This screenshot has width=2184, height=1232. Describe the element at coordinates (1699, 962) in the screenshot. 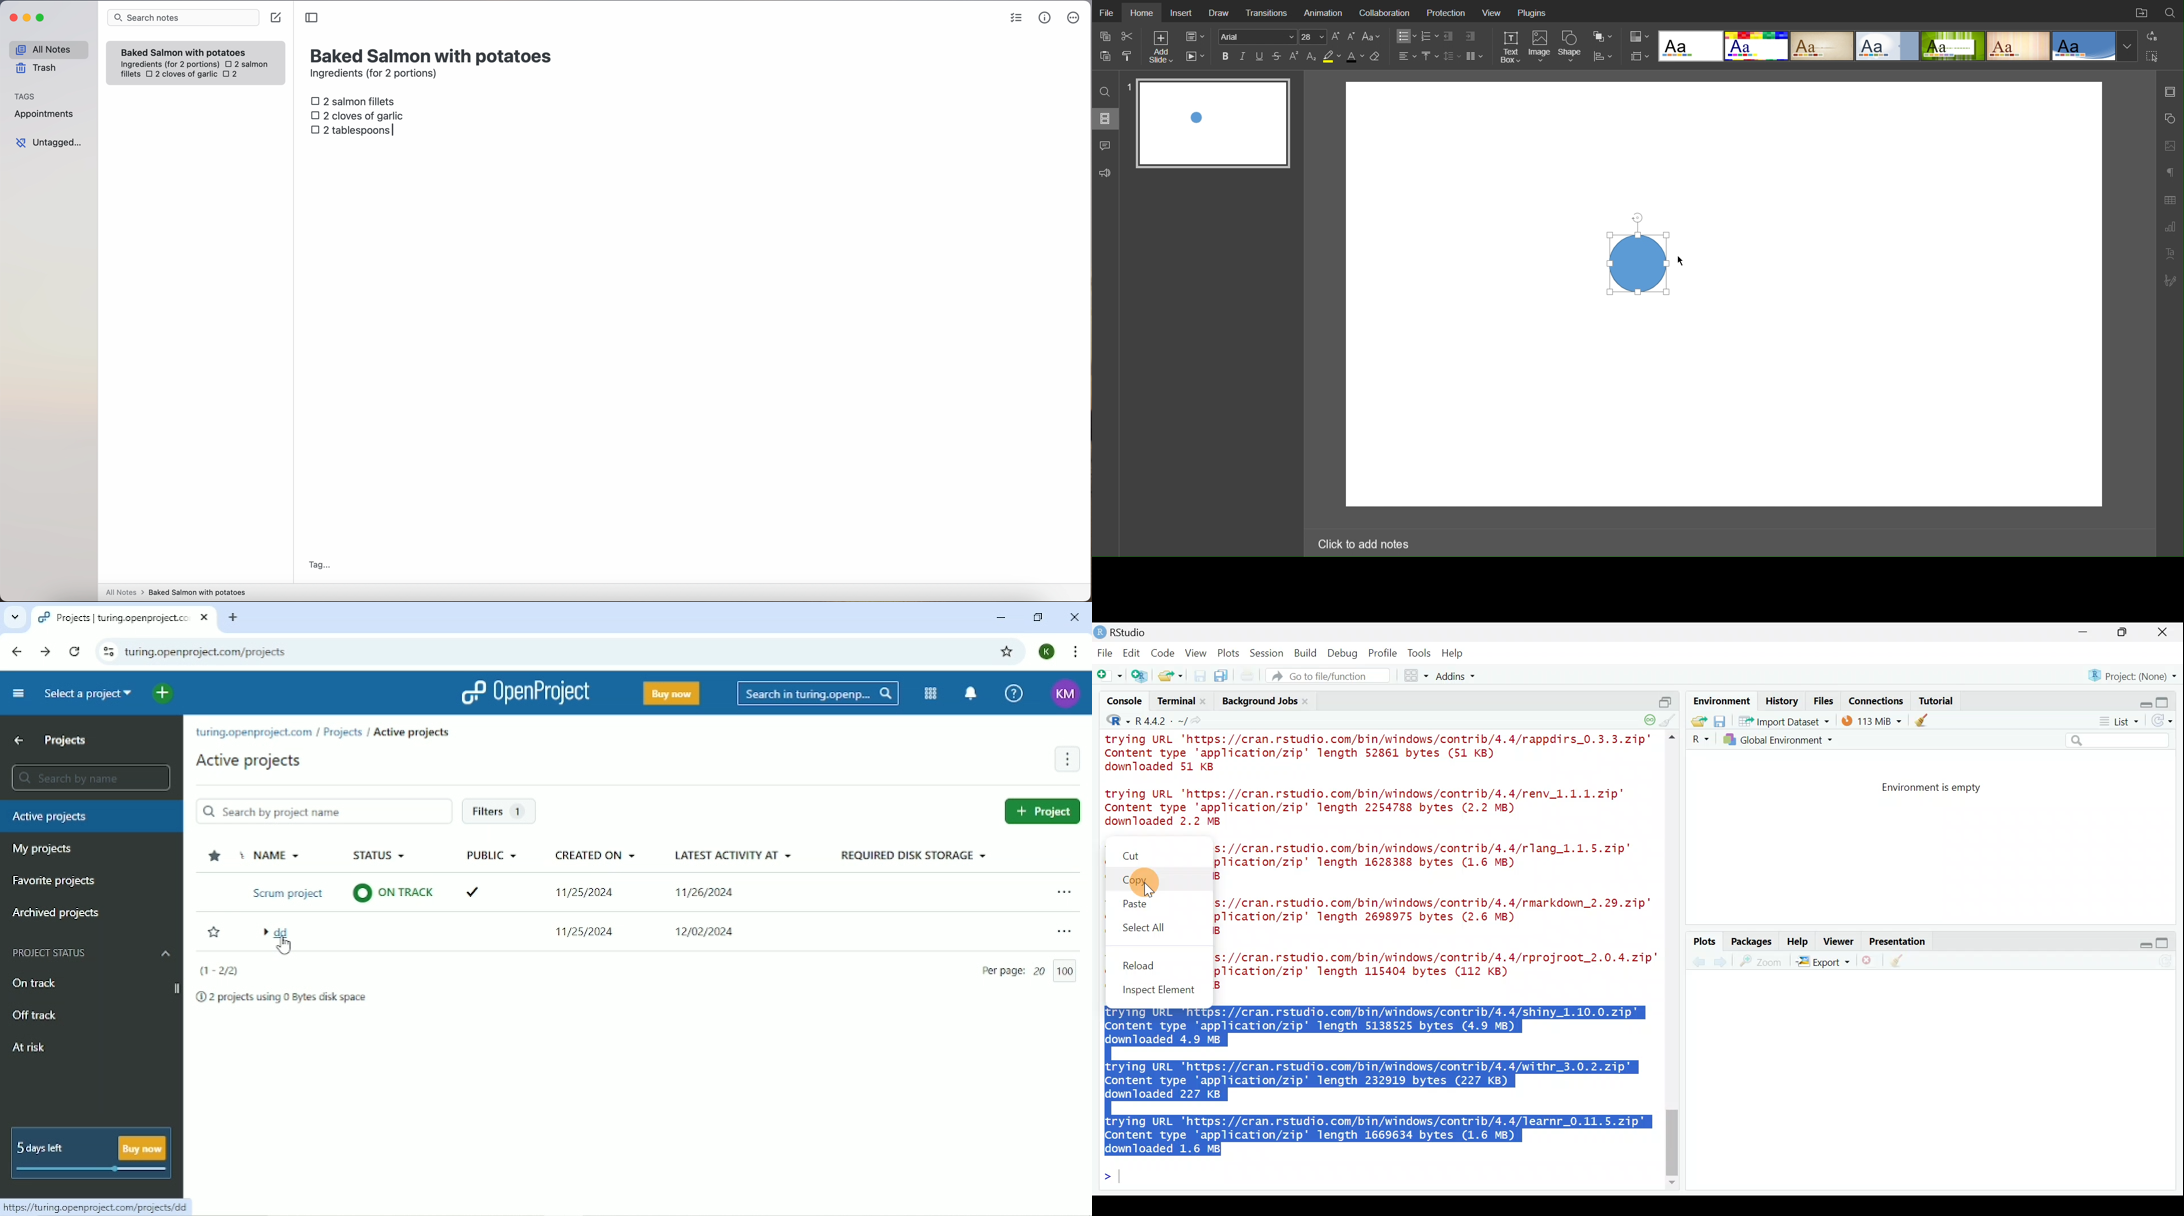

I see `next plot` at that location.